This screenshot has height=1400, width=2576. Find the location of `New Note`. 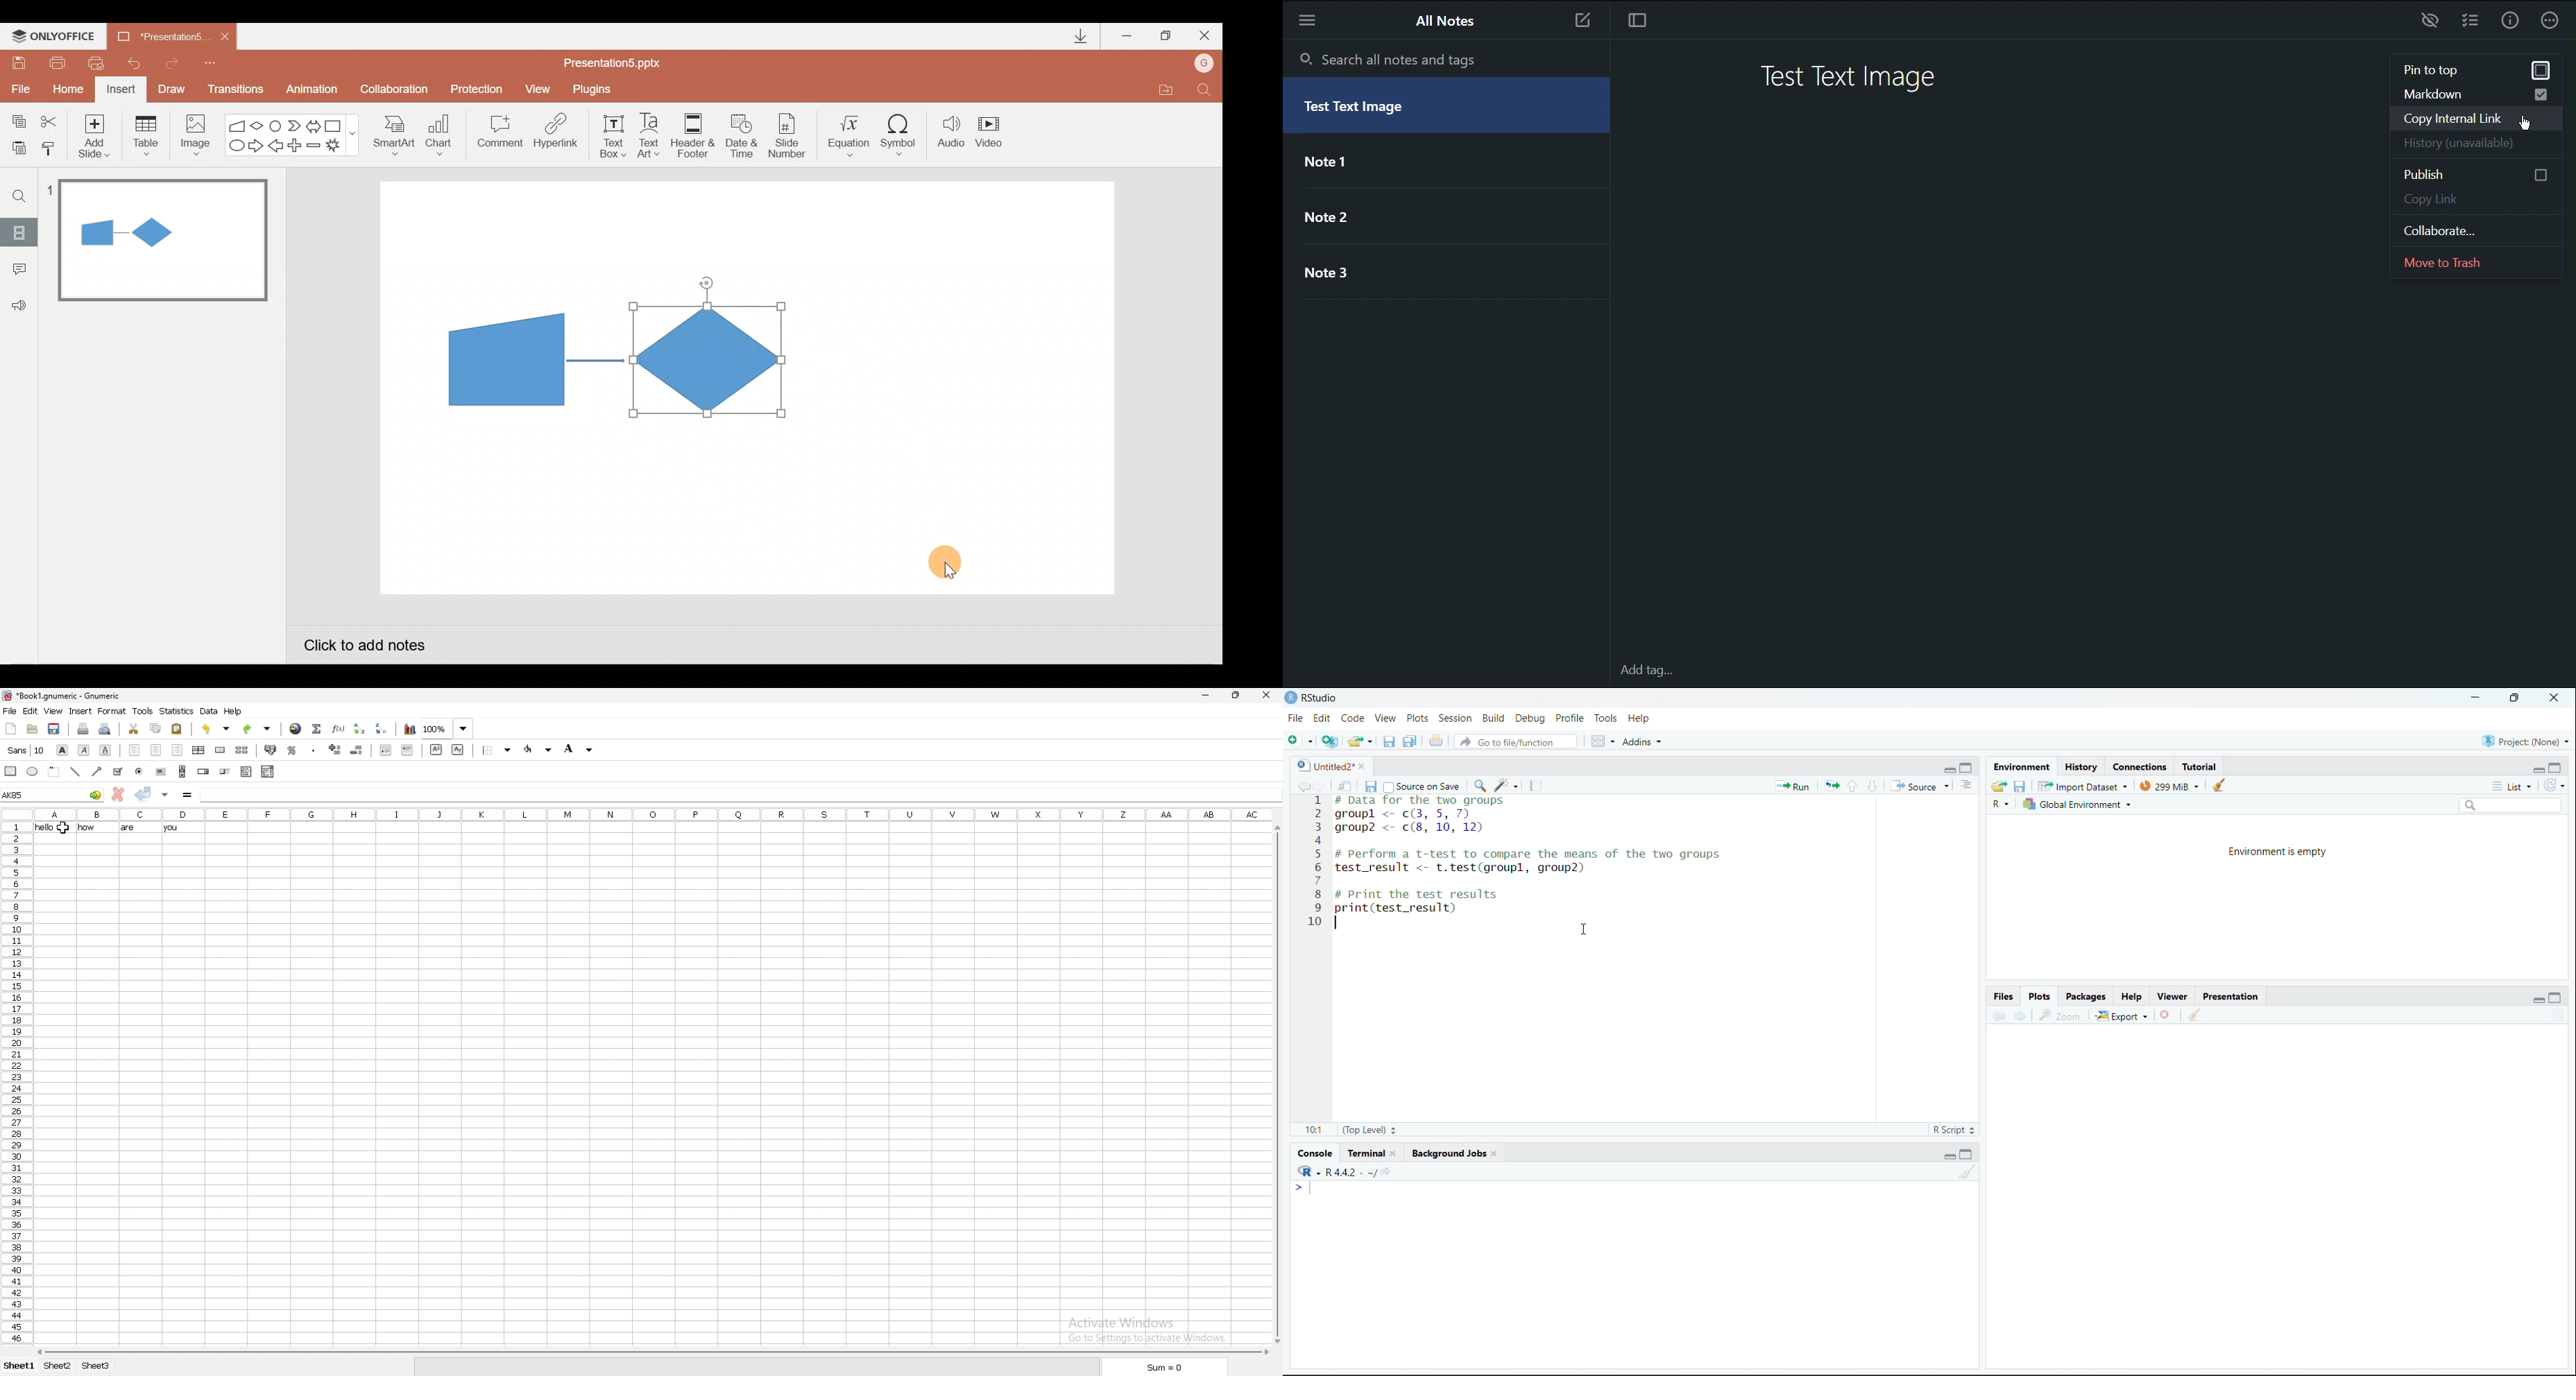

New Note is located at coordinates (1581, 24).